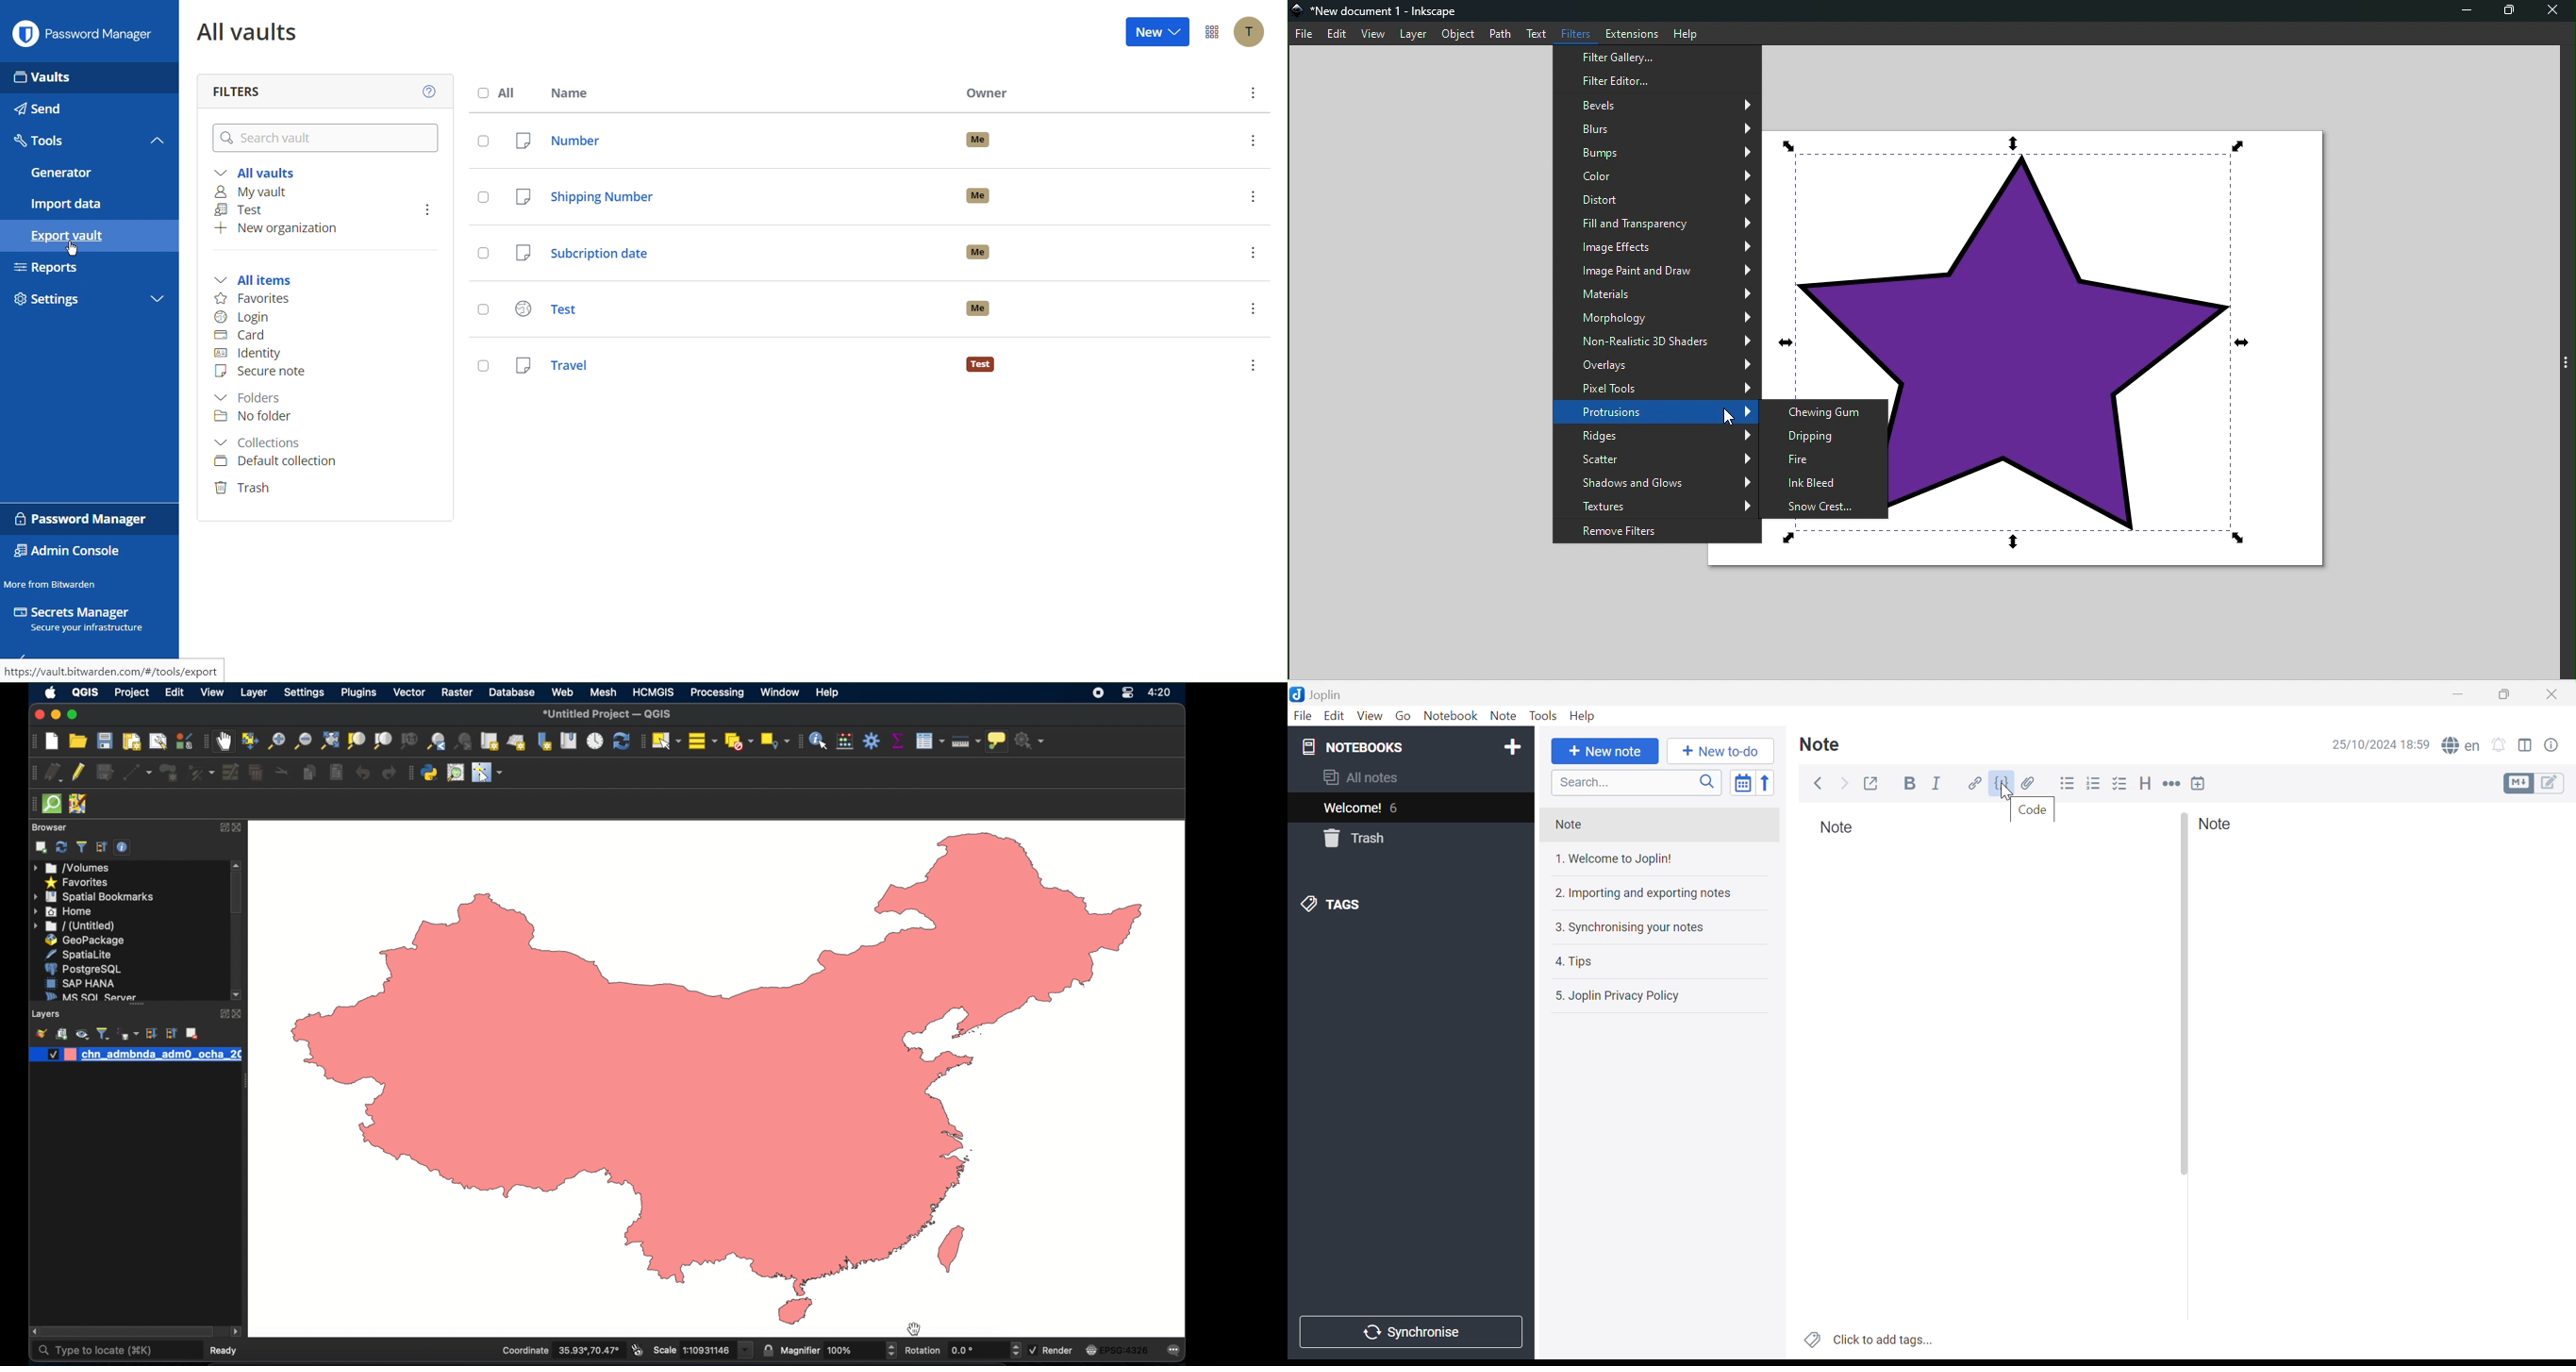 Image resolution: width=2576 pixels, height=1372 pixels. I want to click on 25/10/2024, so click(2365, 745).